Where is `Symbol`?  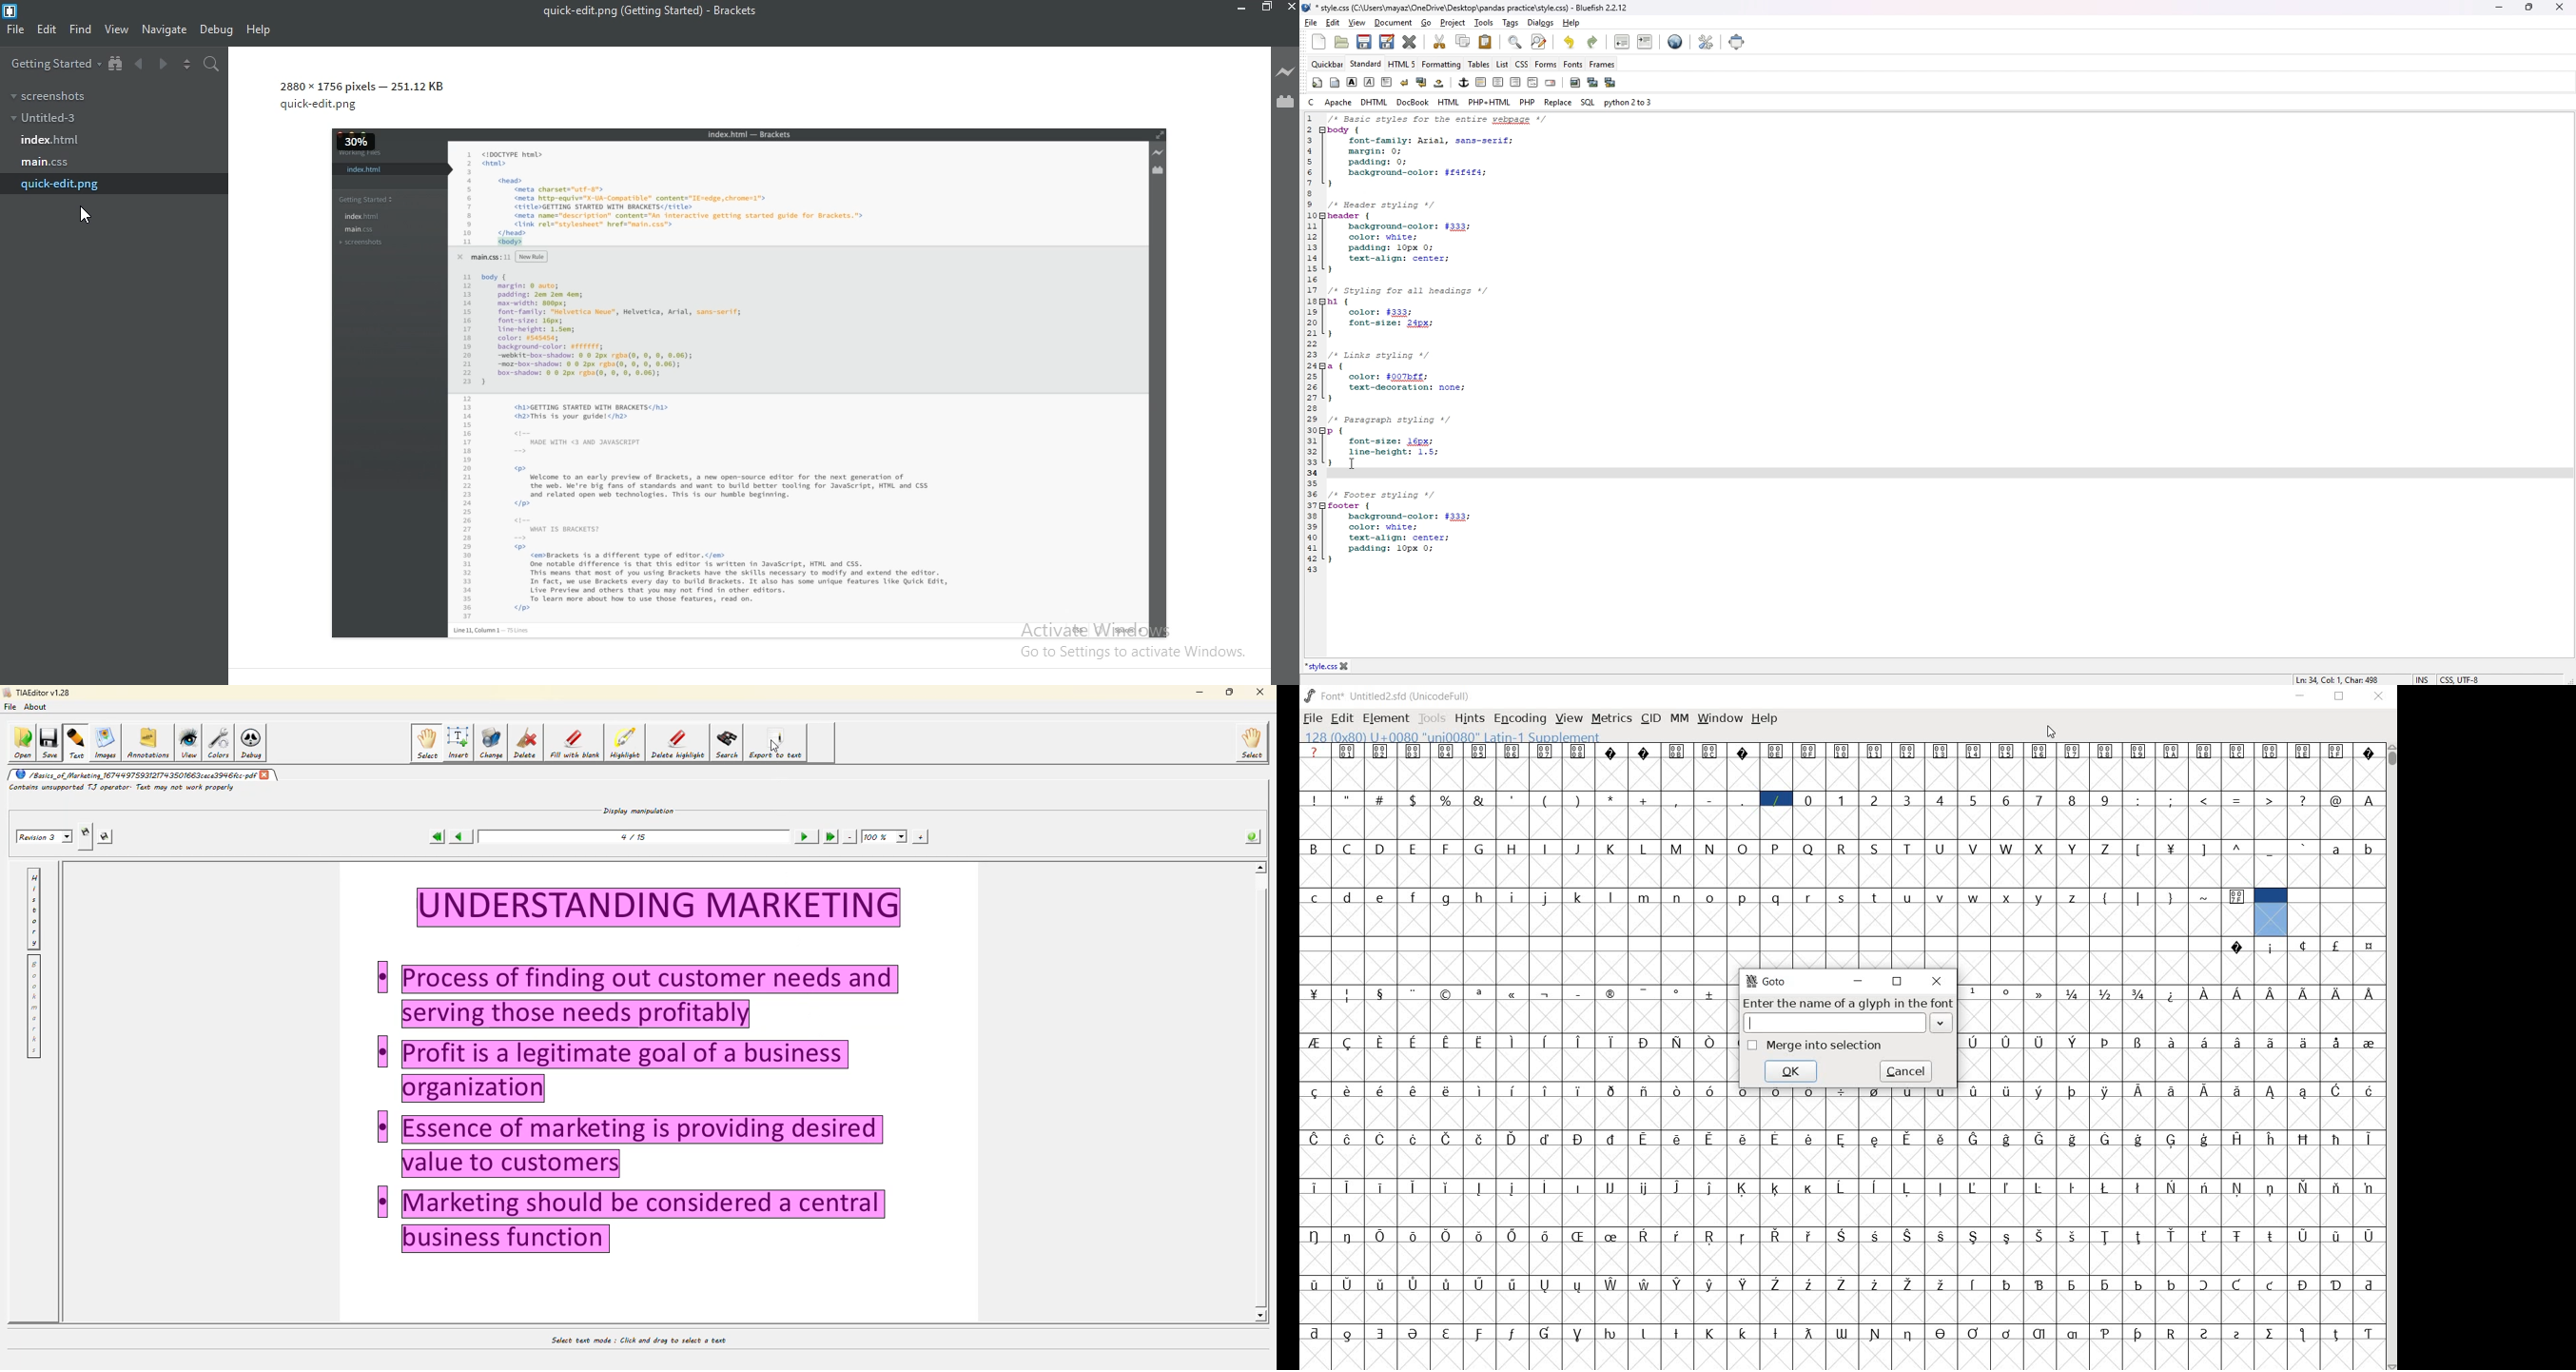 Symbol is located at coordinates (1844, 1235).